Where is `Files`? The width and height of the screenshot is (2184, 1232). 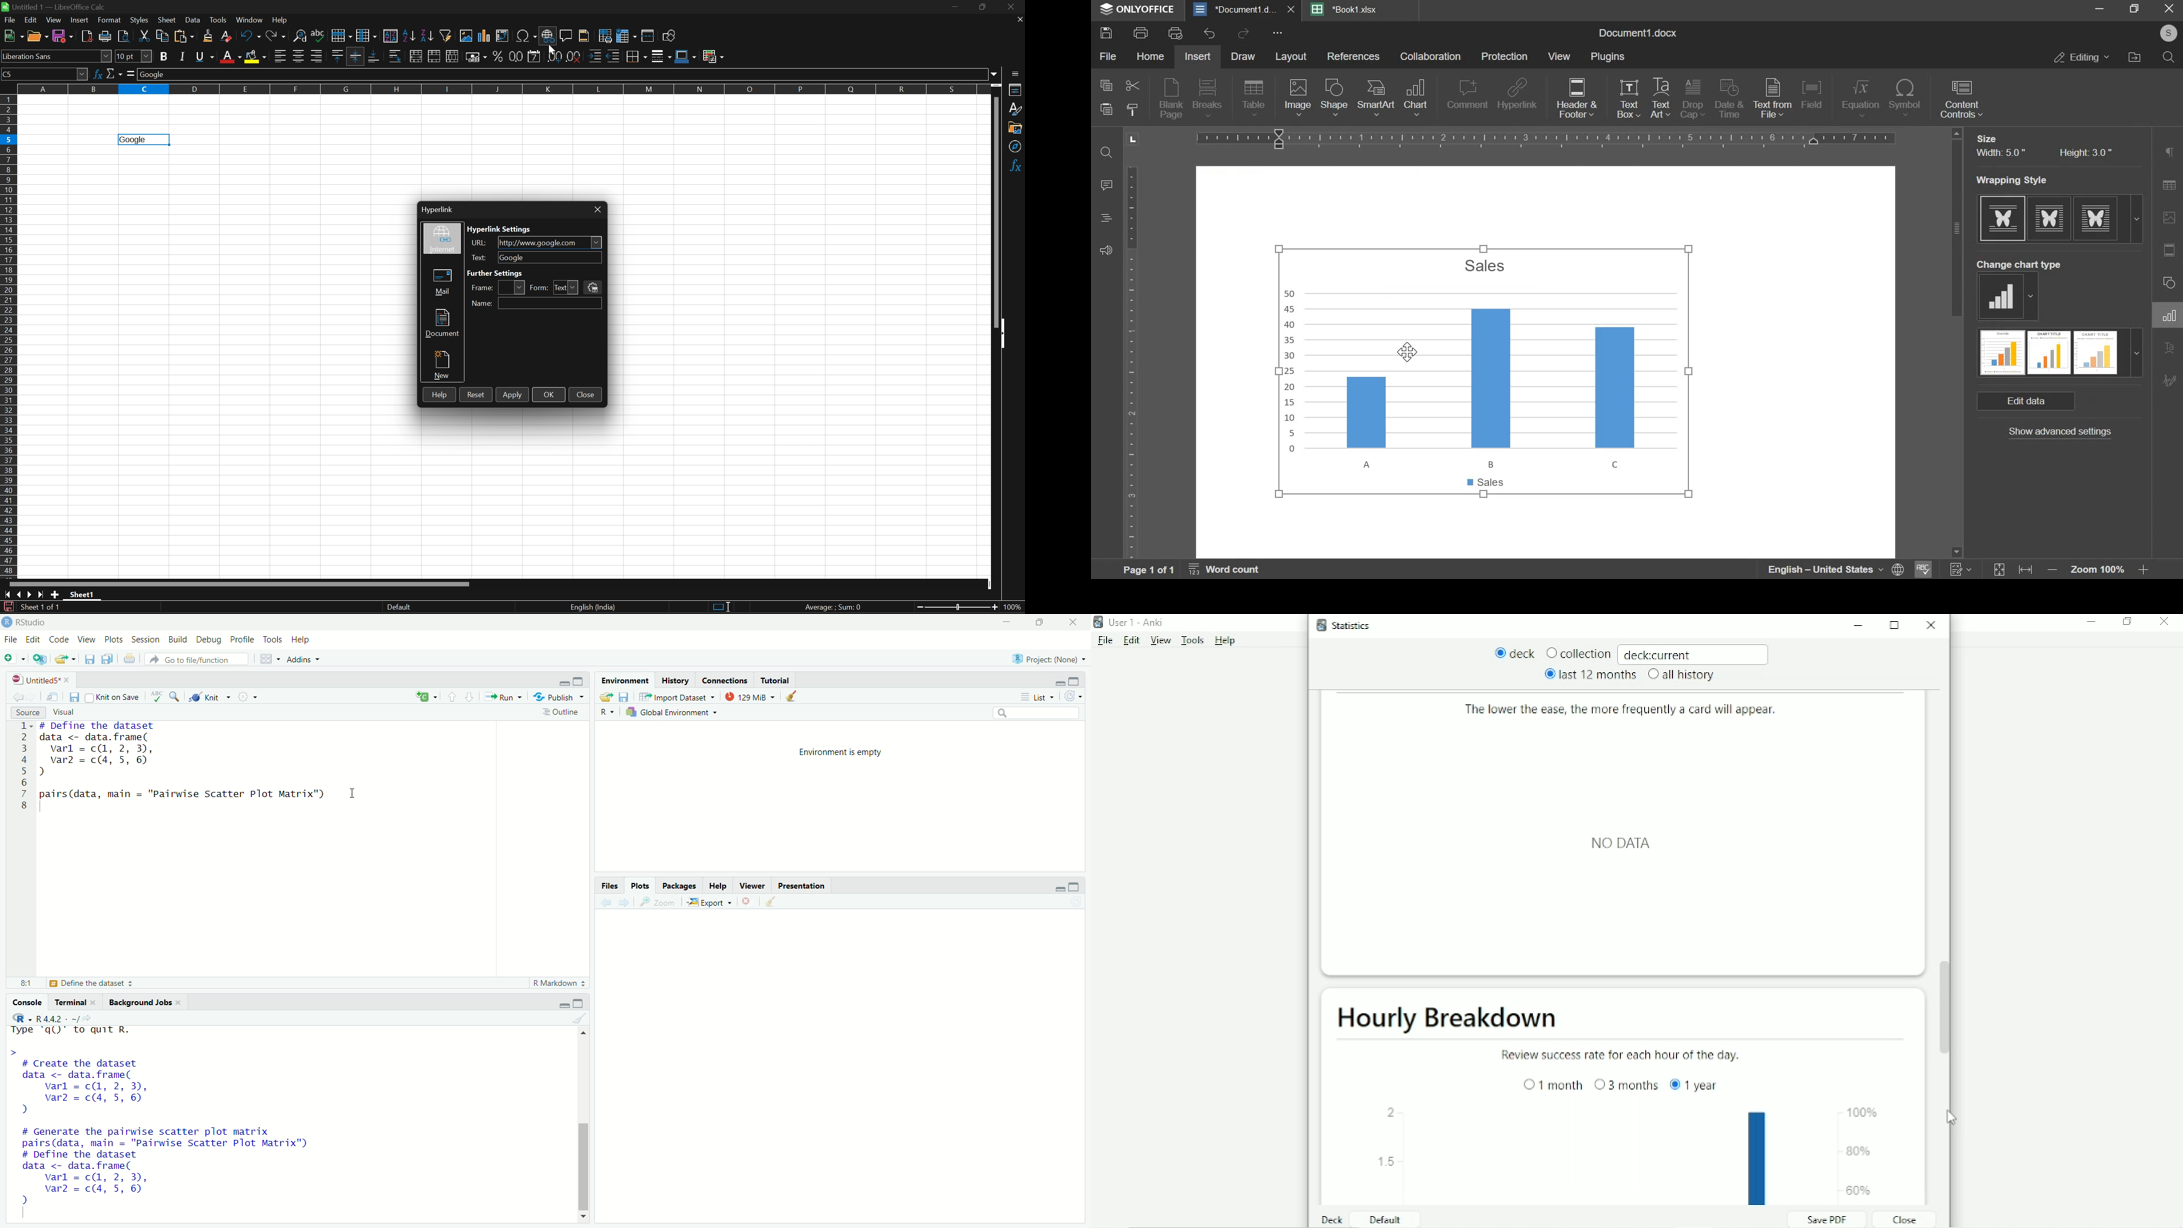
Files is located at coordinates (611, 885).